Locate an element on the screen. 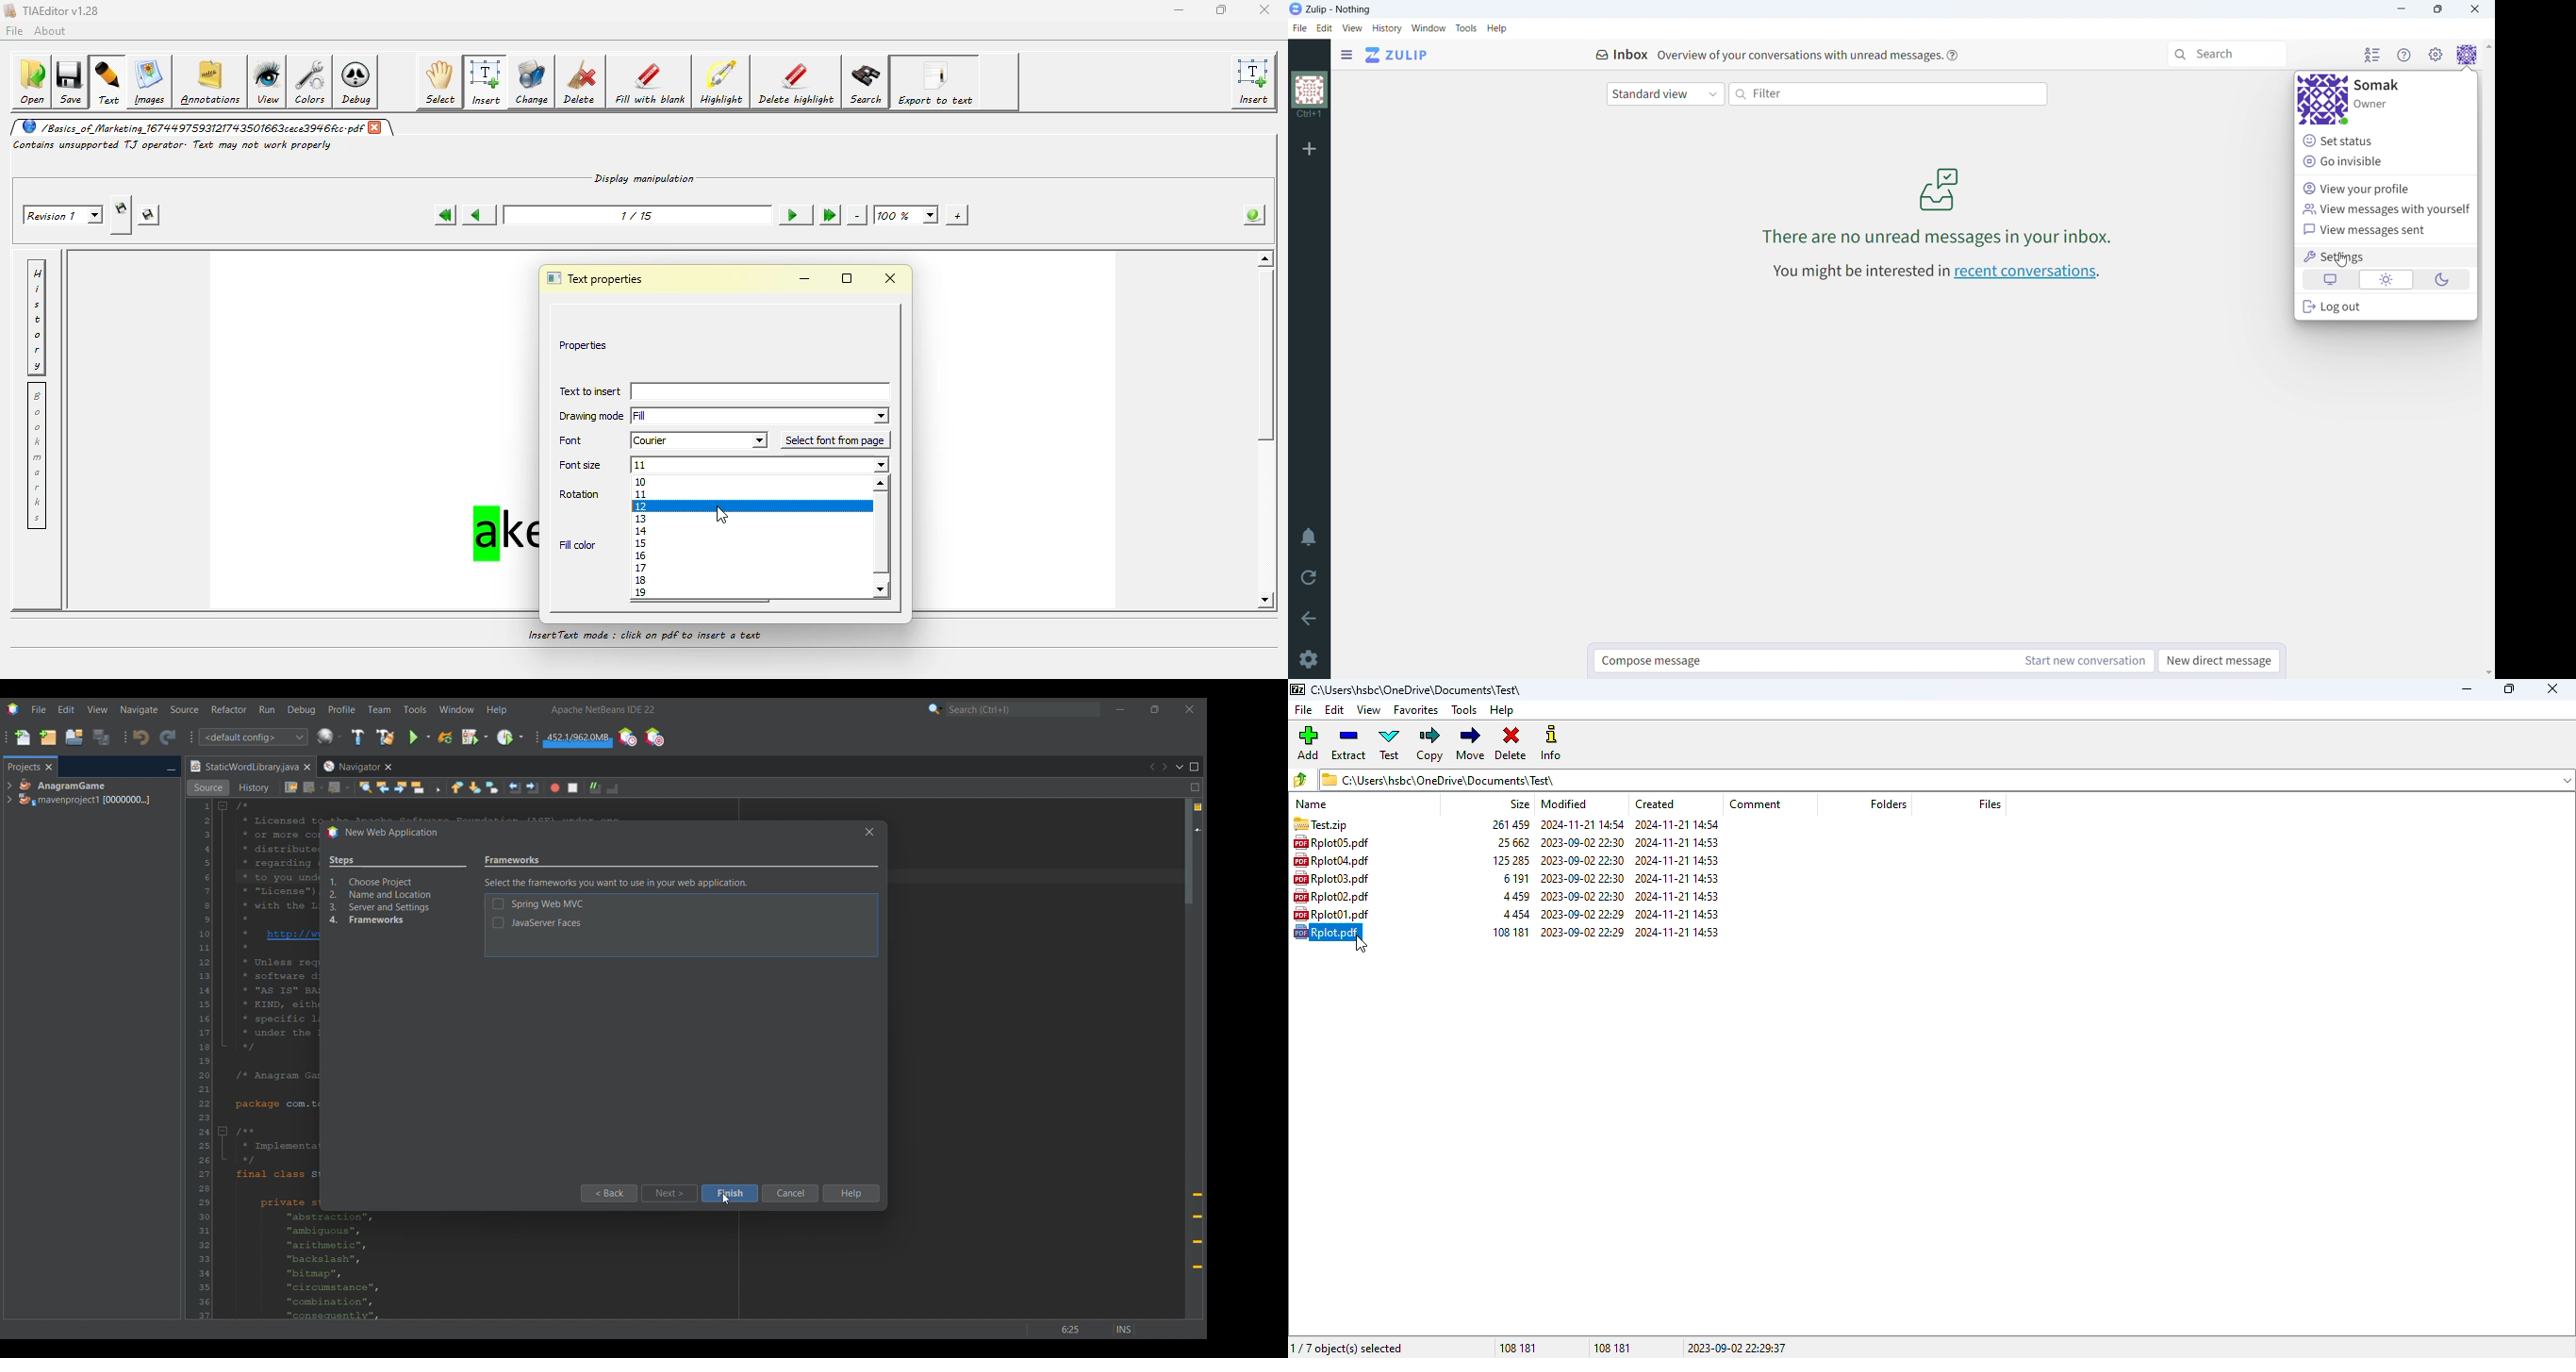 The width and height of the screenshot is (2576, 1372). minimize is located at coordinates (2468, 689).